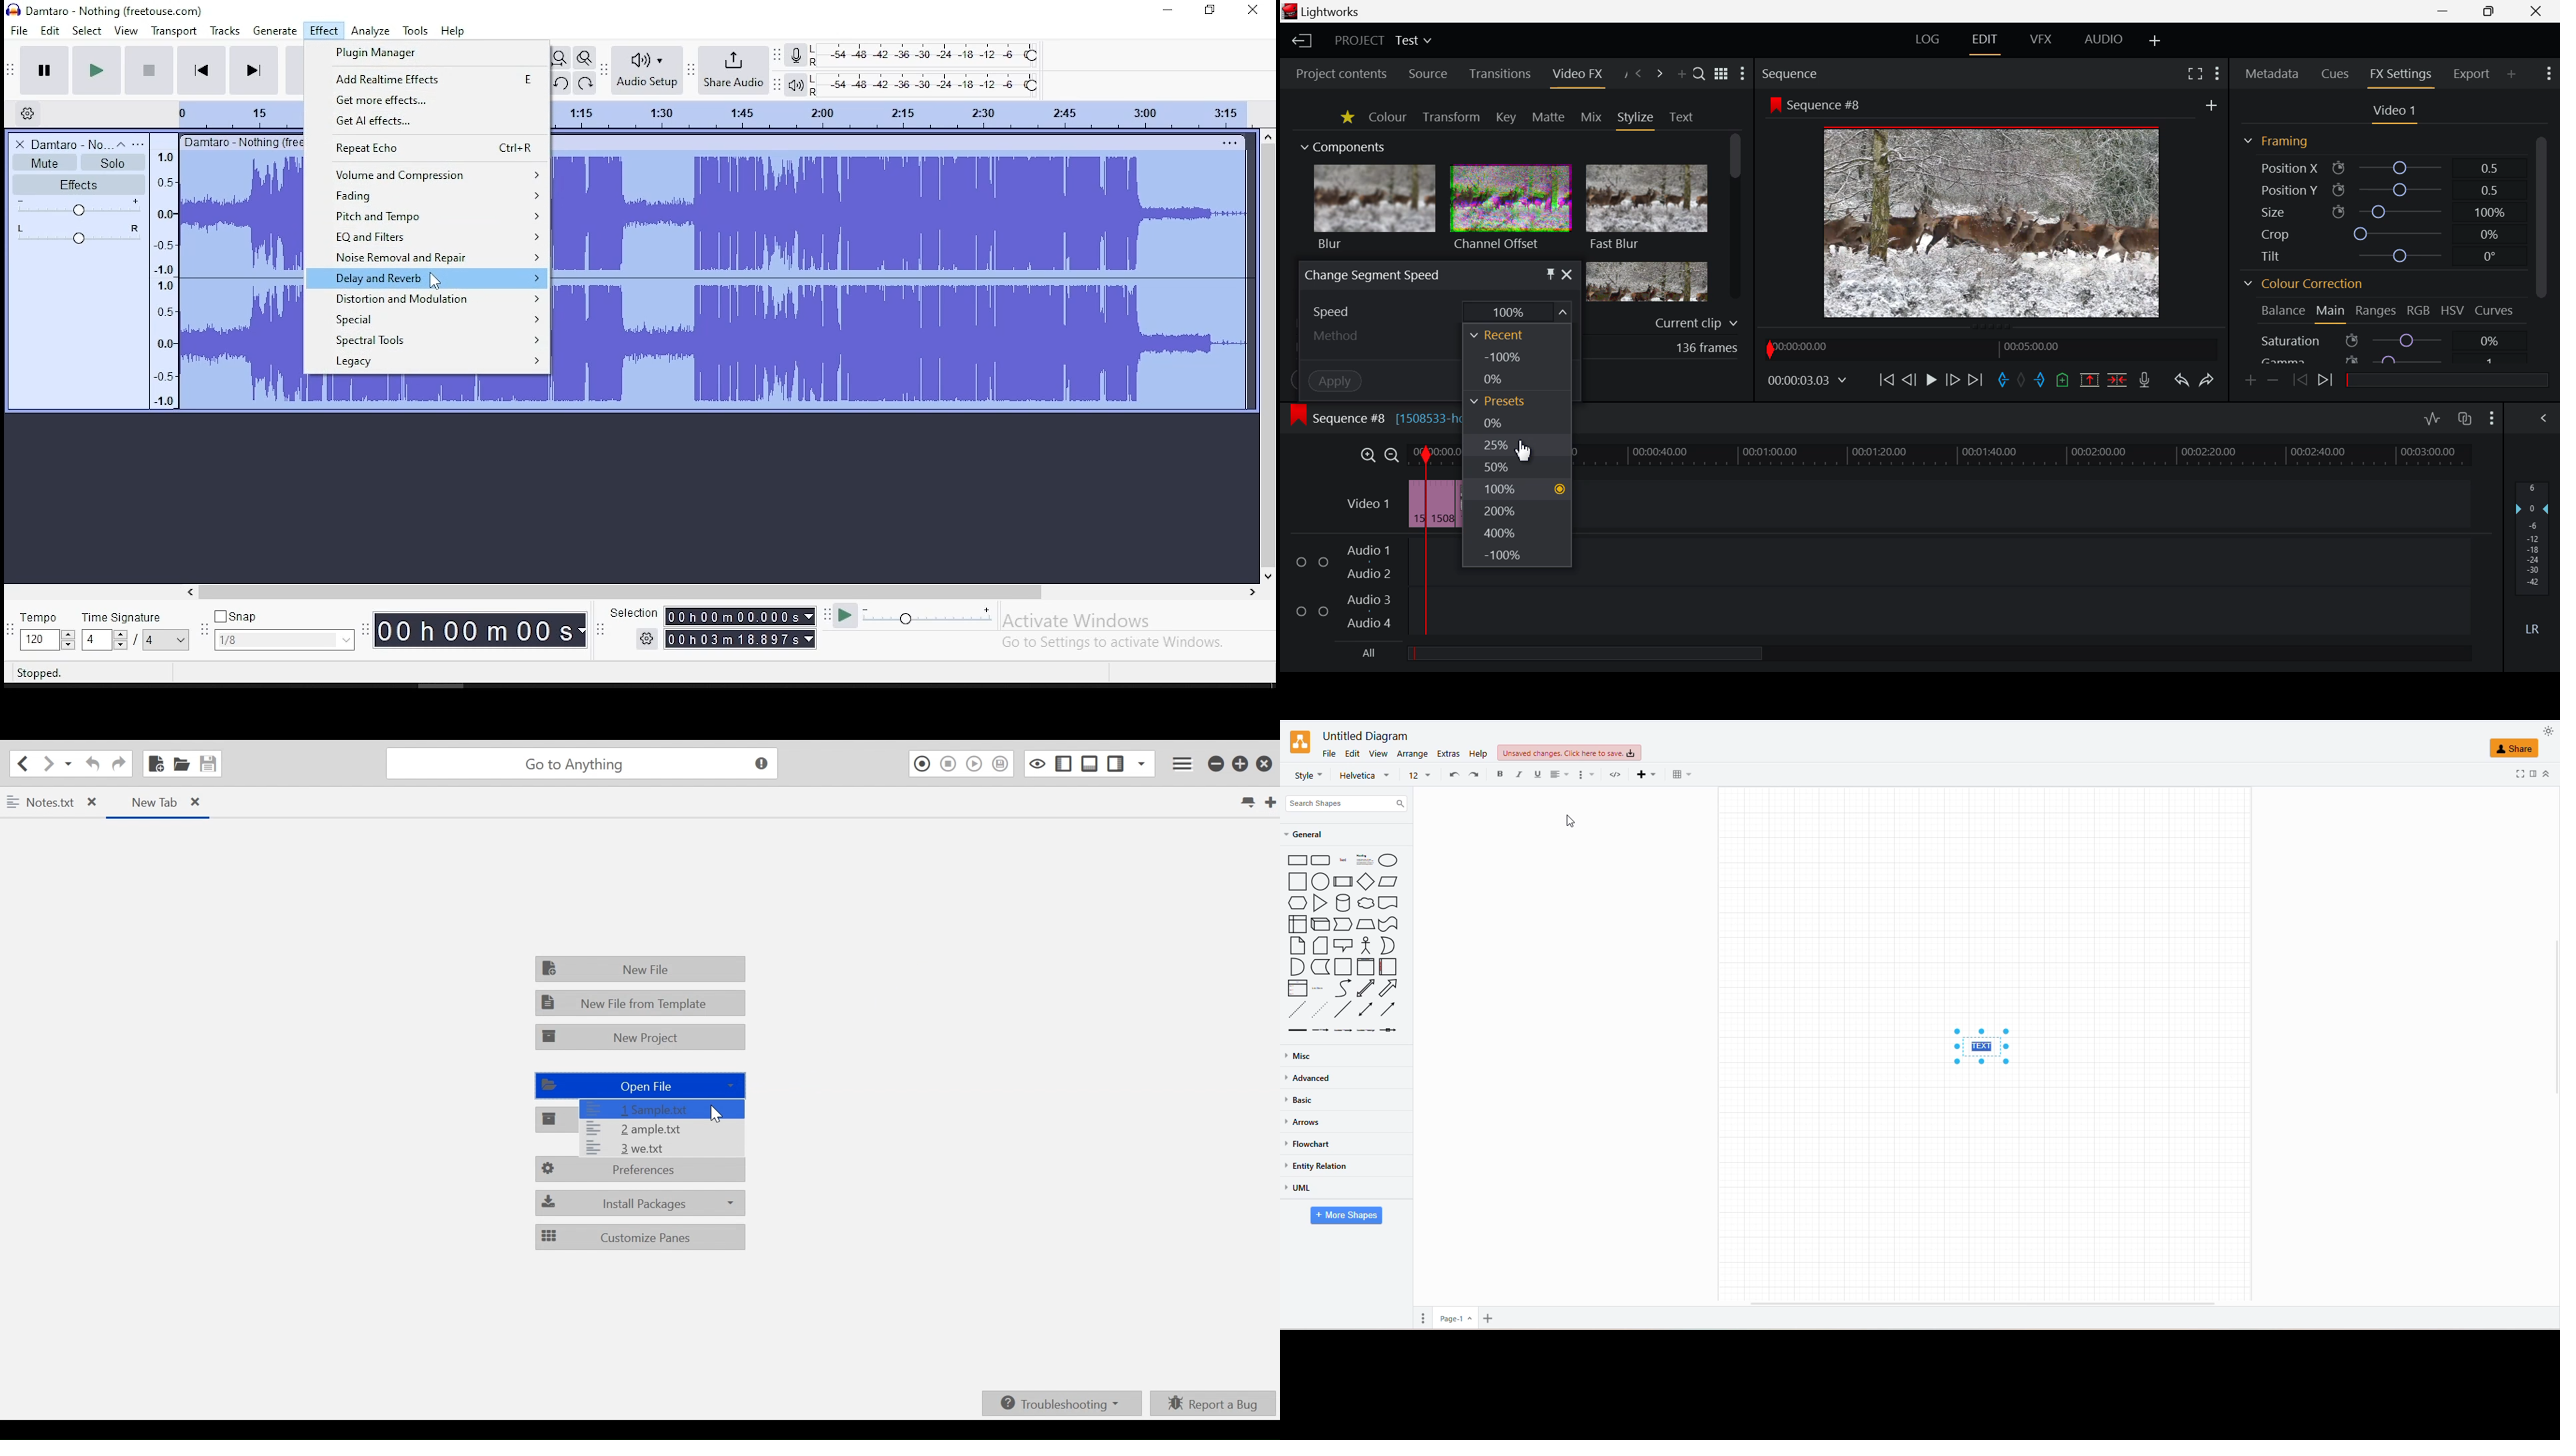 This screenshot has width=2576, height=1456. I want to click on generate, so click(275, 32).